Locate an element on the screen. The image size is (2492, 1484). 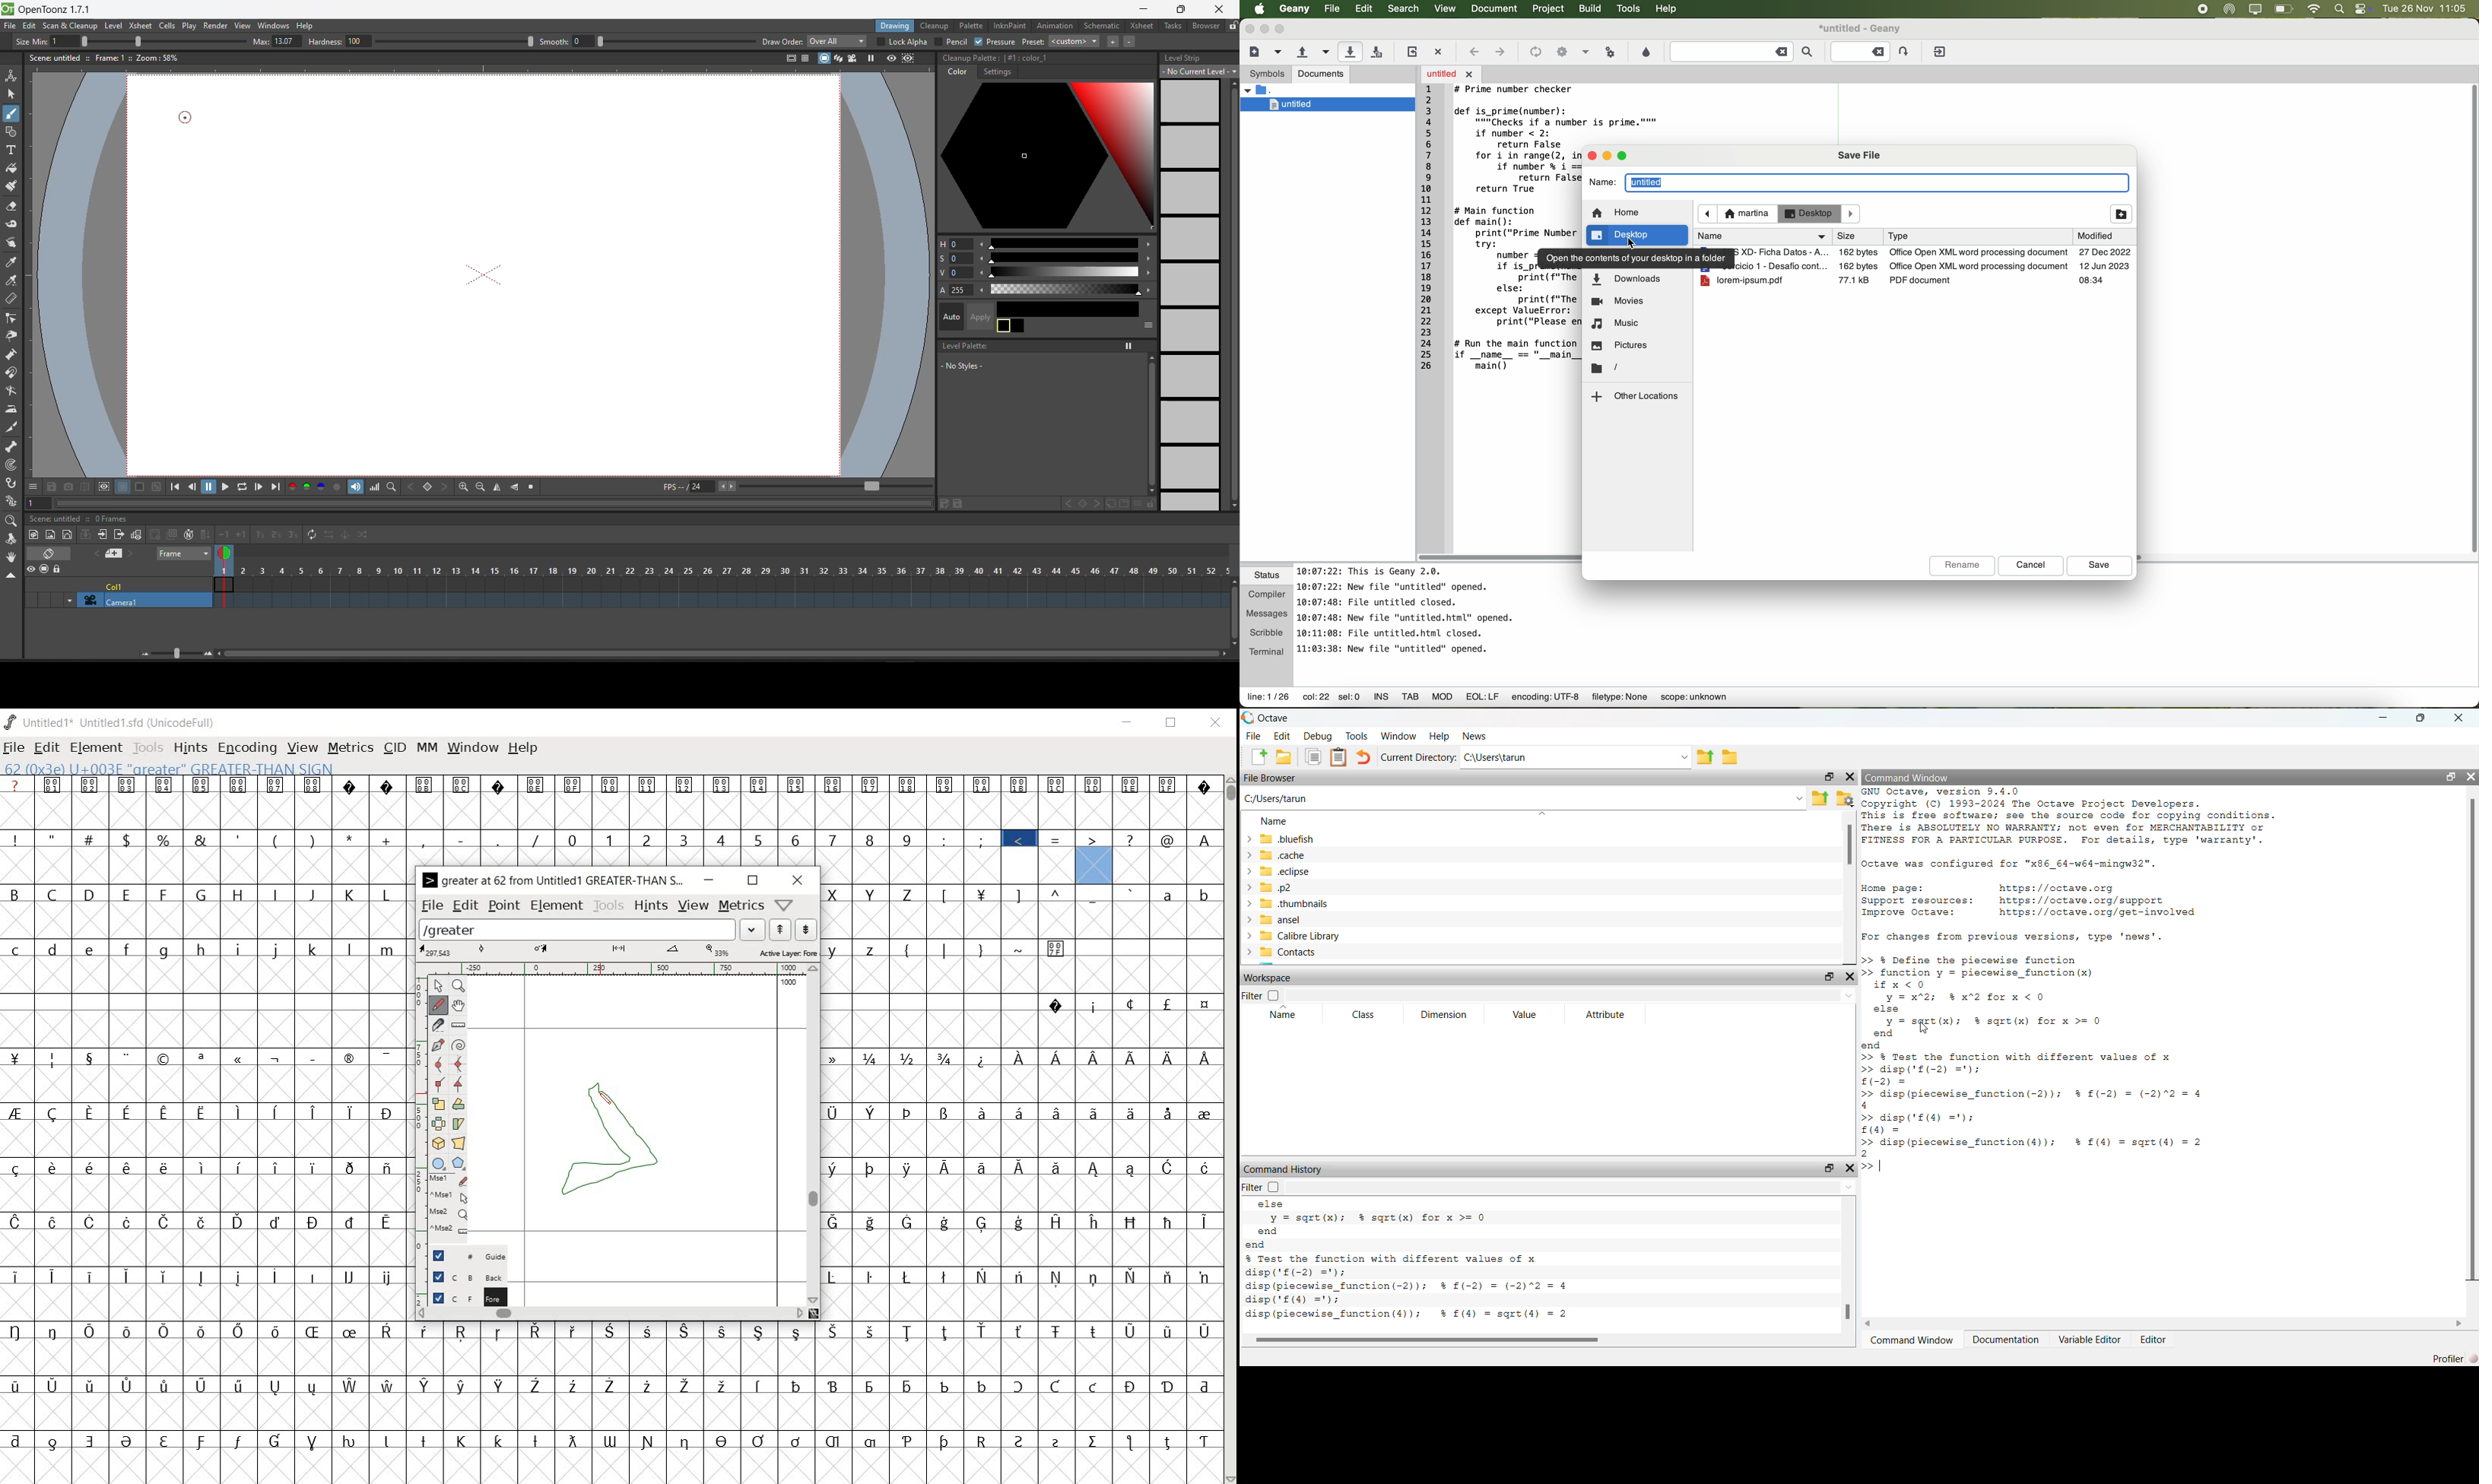
next frame is located at coordinates (260, 488).